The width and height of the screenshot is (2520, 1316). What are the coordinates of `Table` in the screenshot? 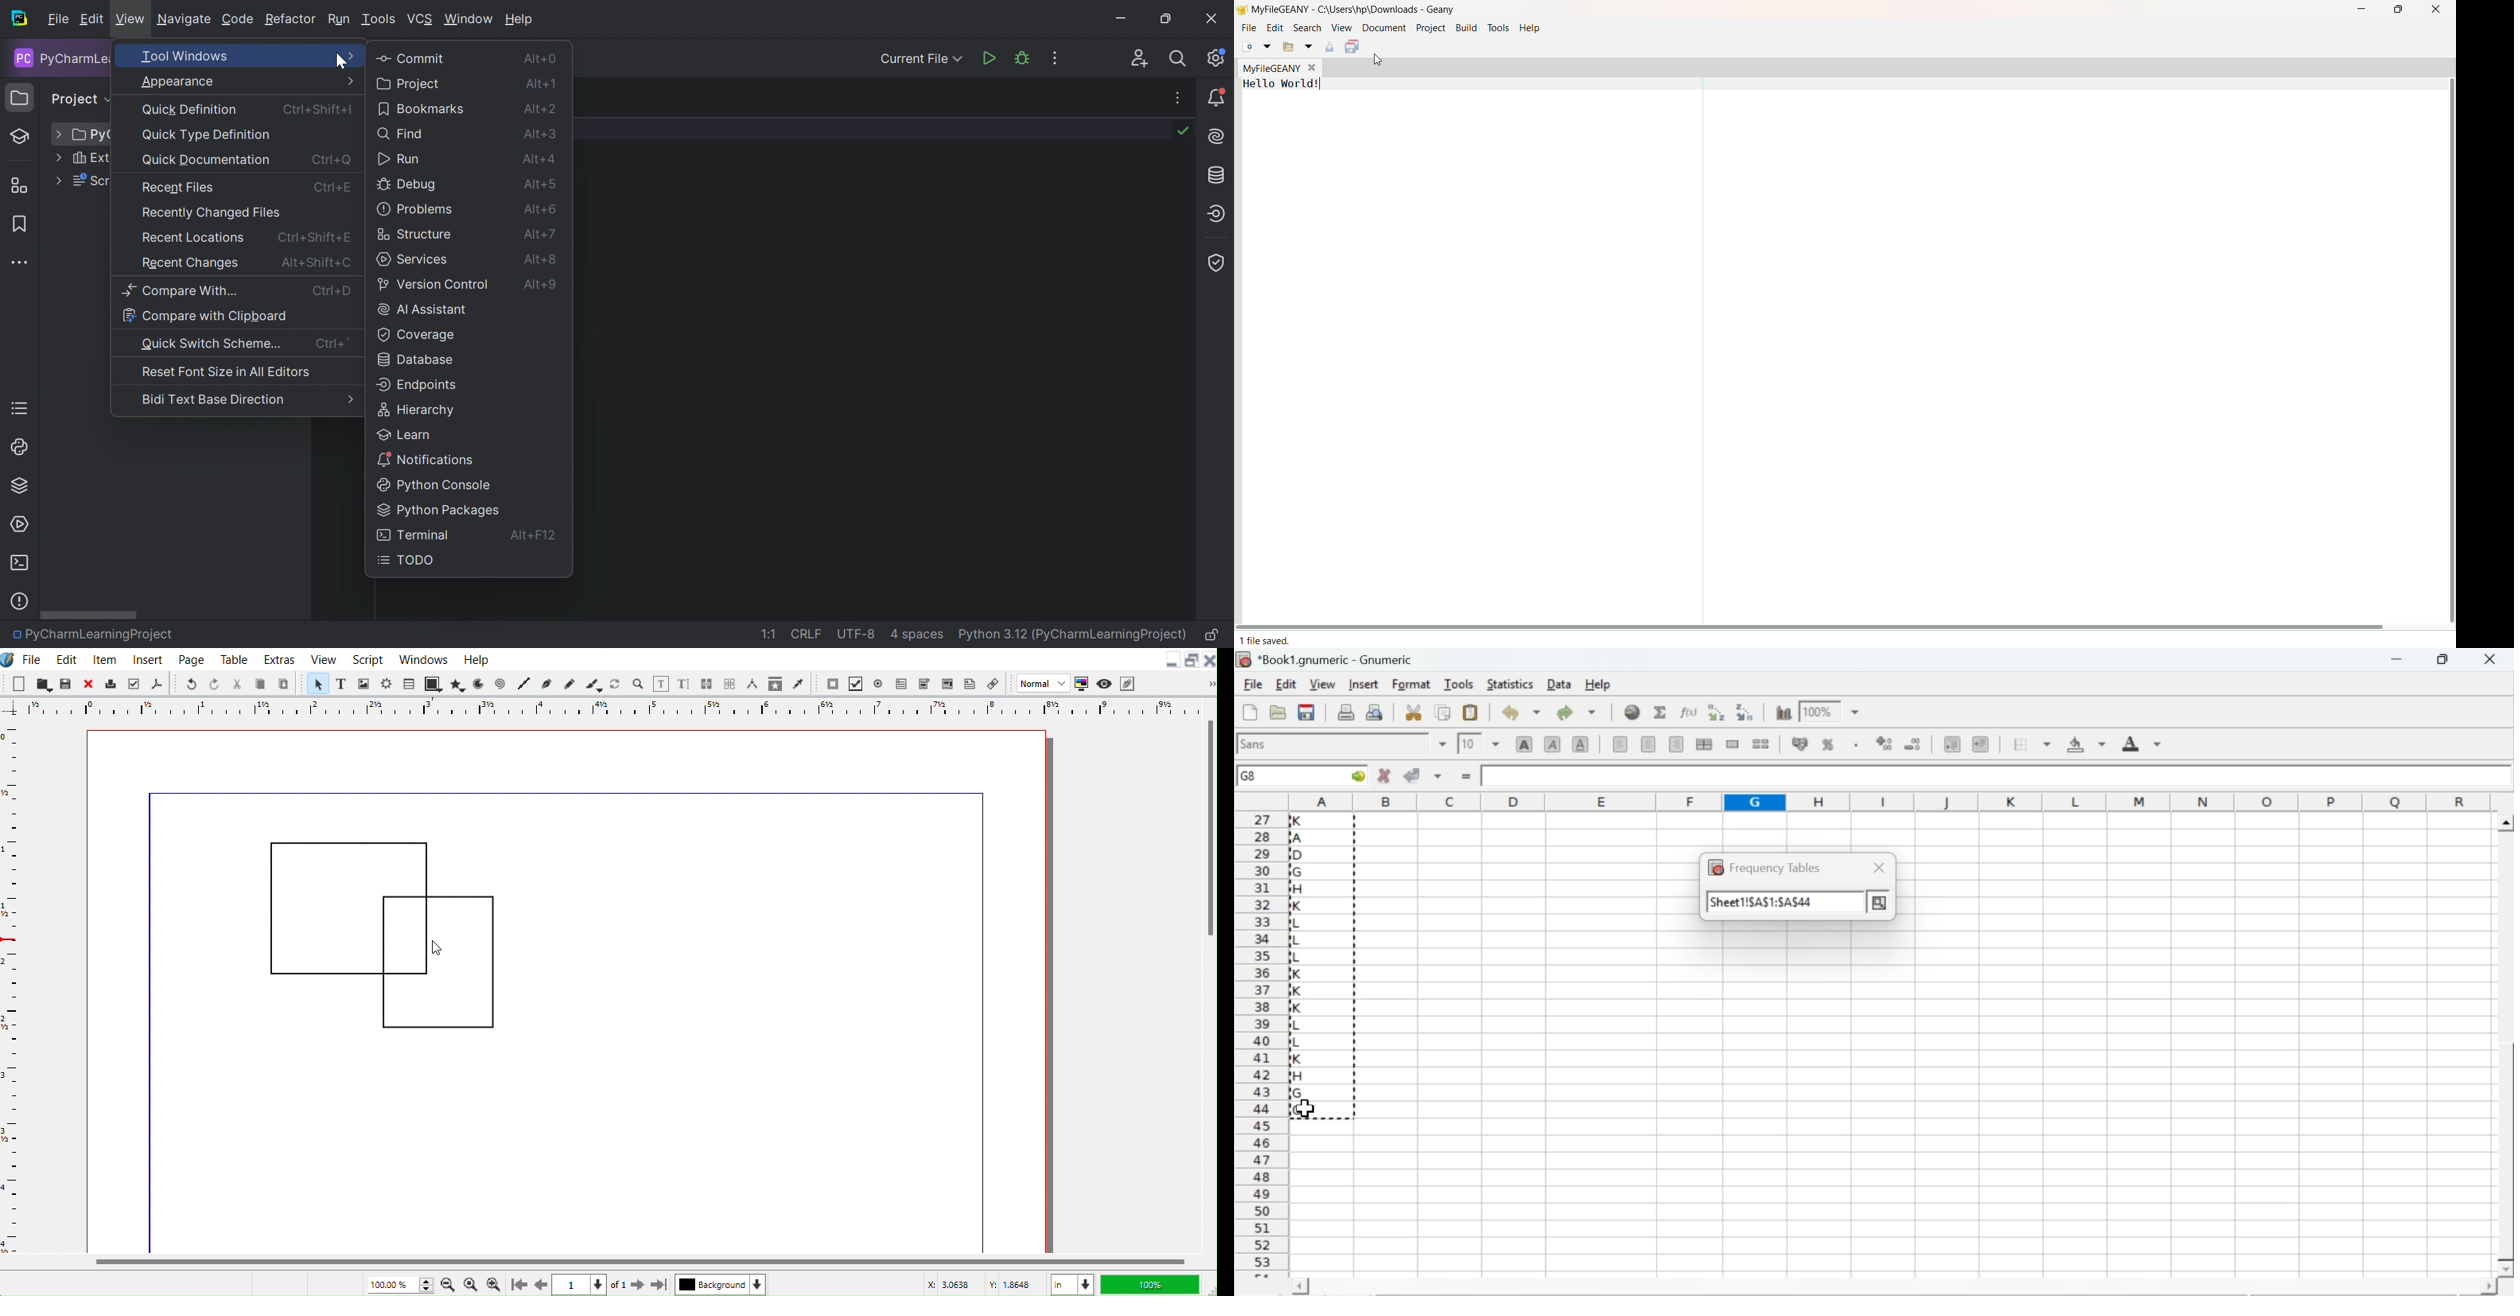 It's located at (409, 683).